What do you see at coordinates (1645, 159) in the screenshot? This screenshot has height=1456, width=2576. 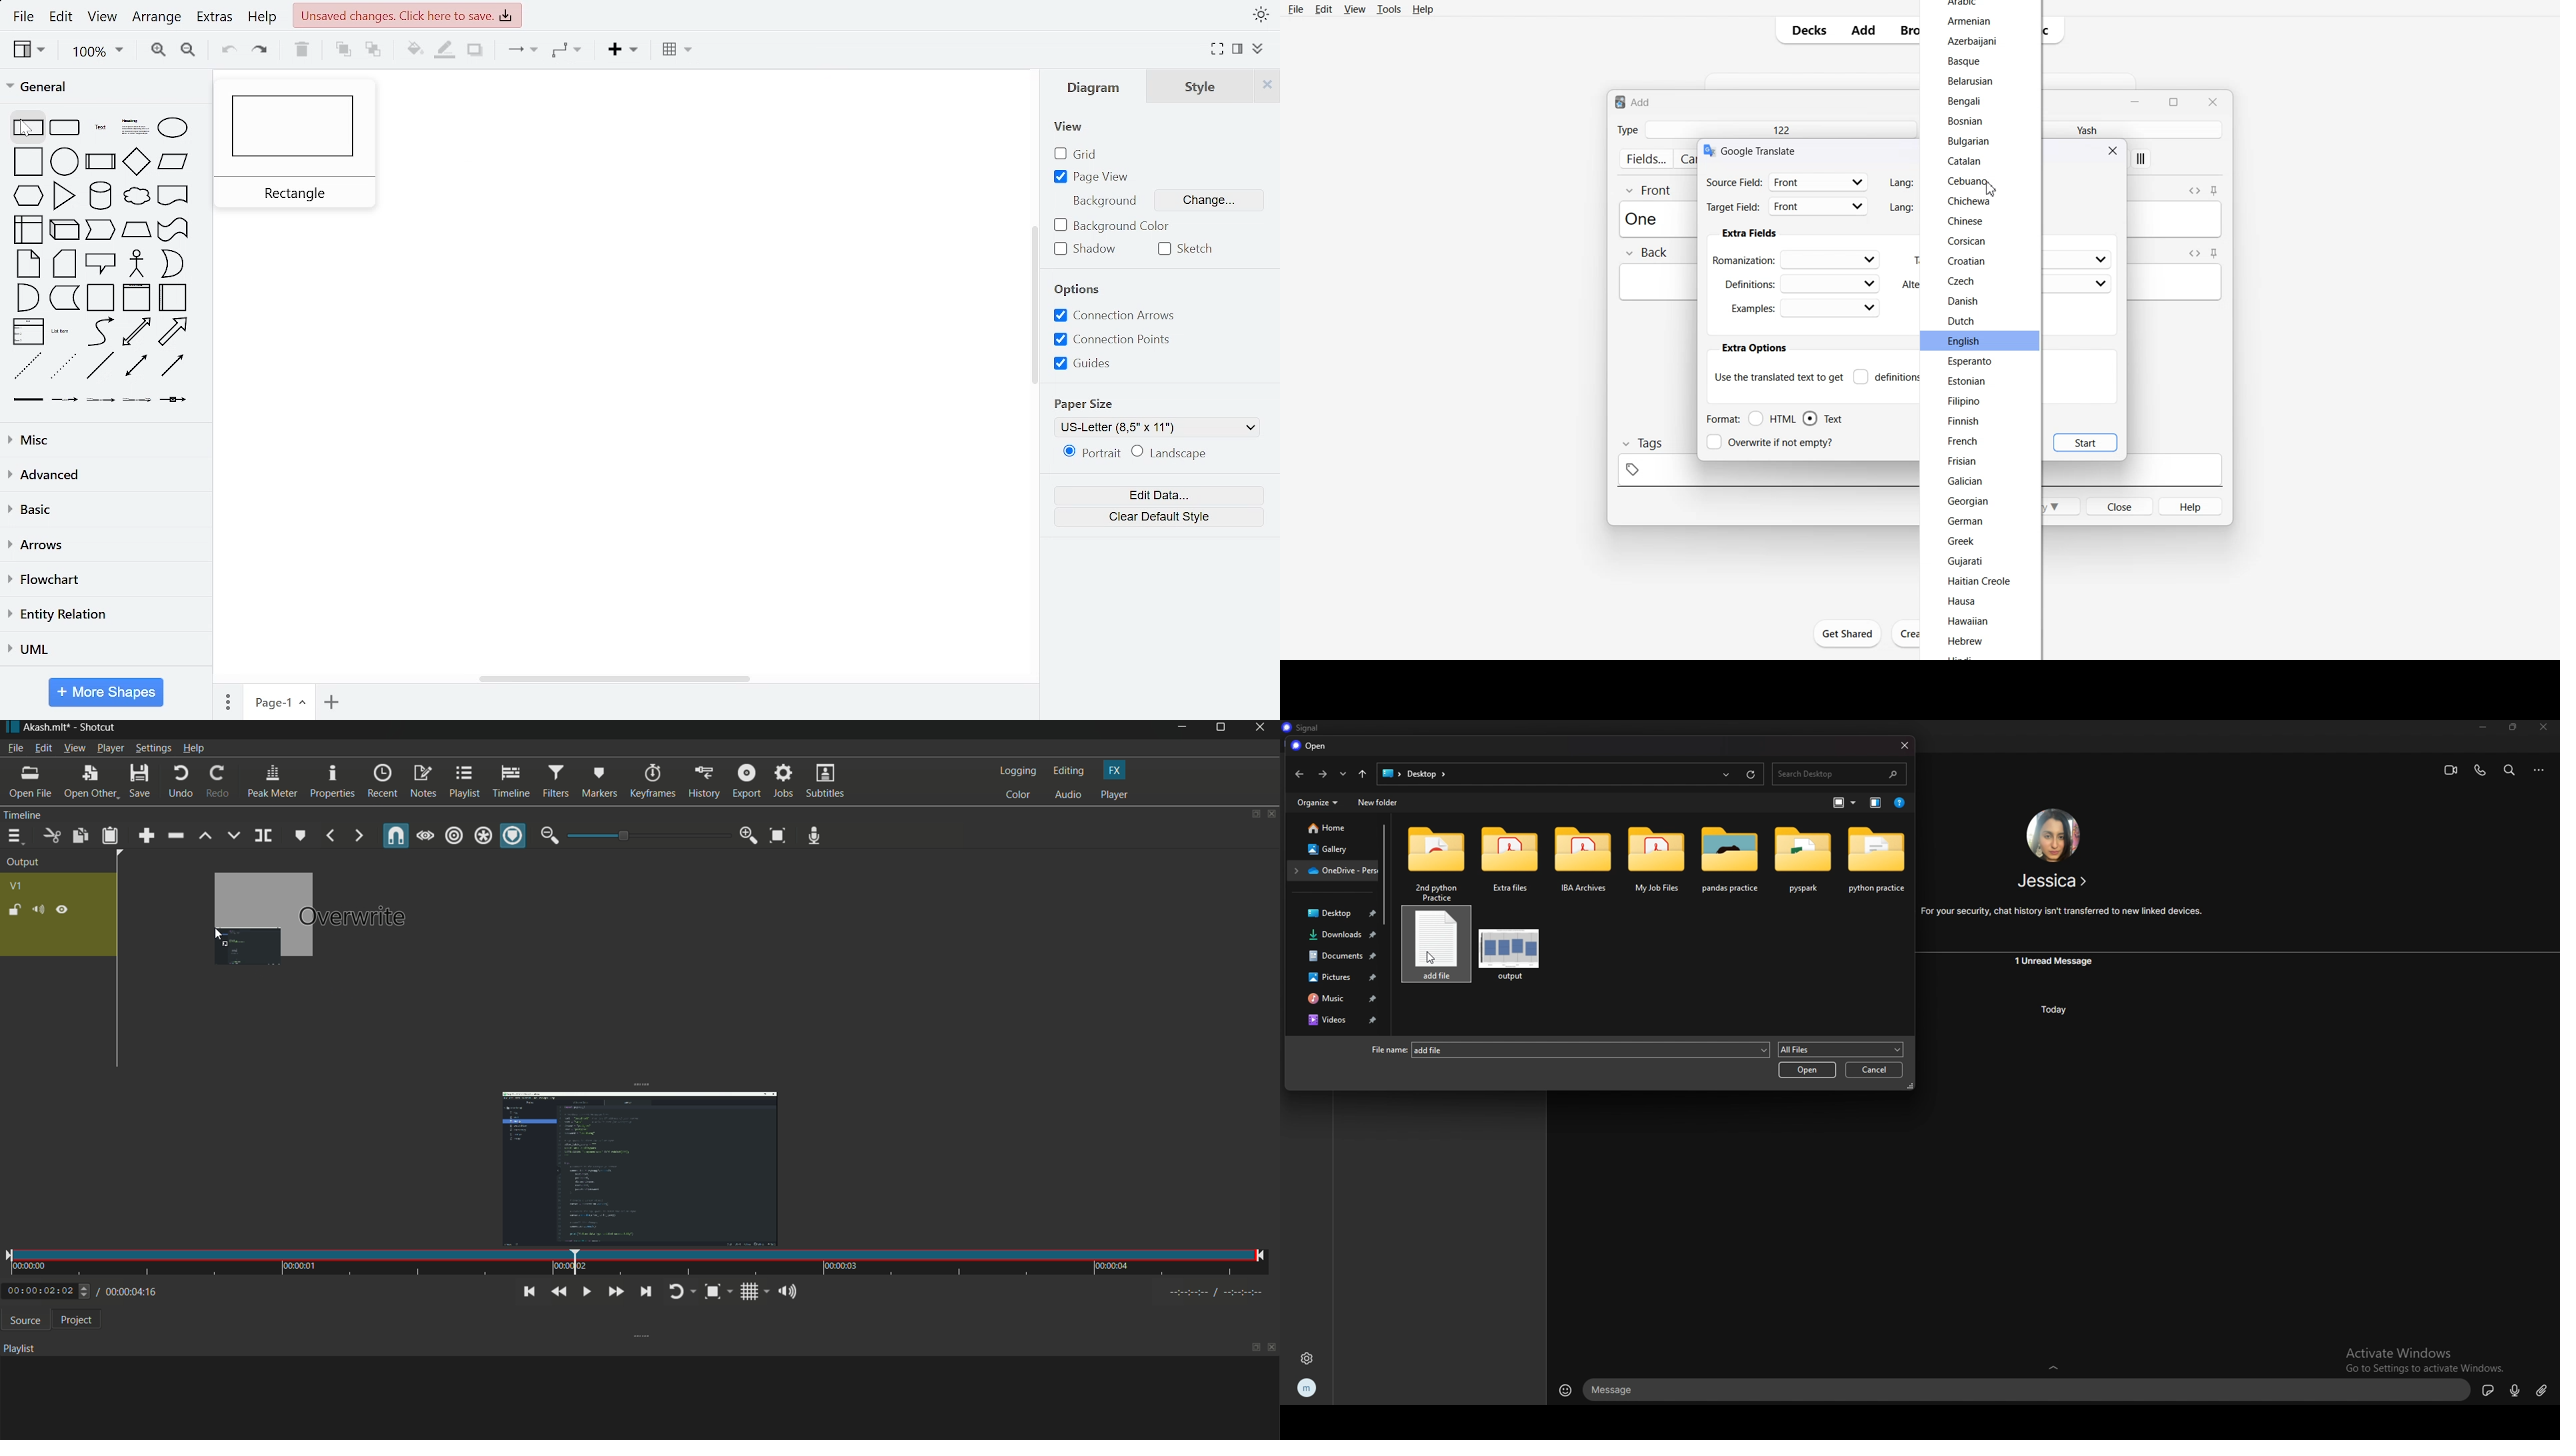 I see `fields ` at bounding box center [1645, 159].